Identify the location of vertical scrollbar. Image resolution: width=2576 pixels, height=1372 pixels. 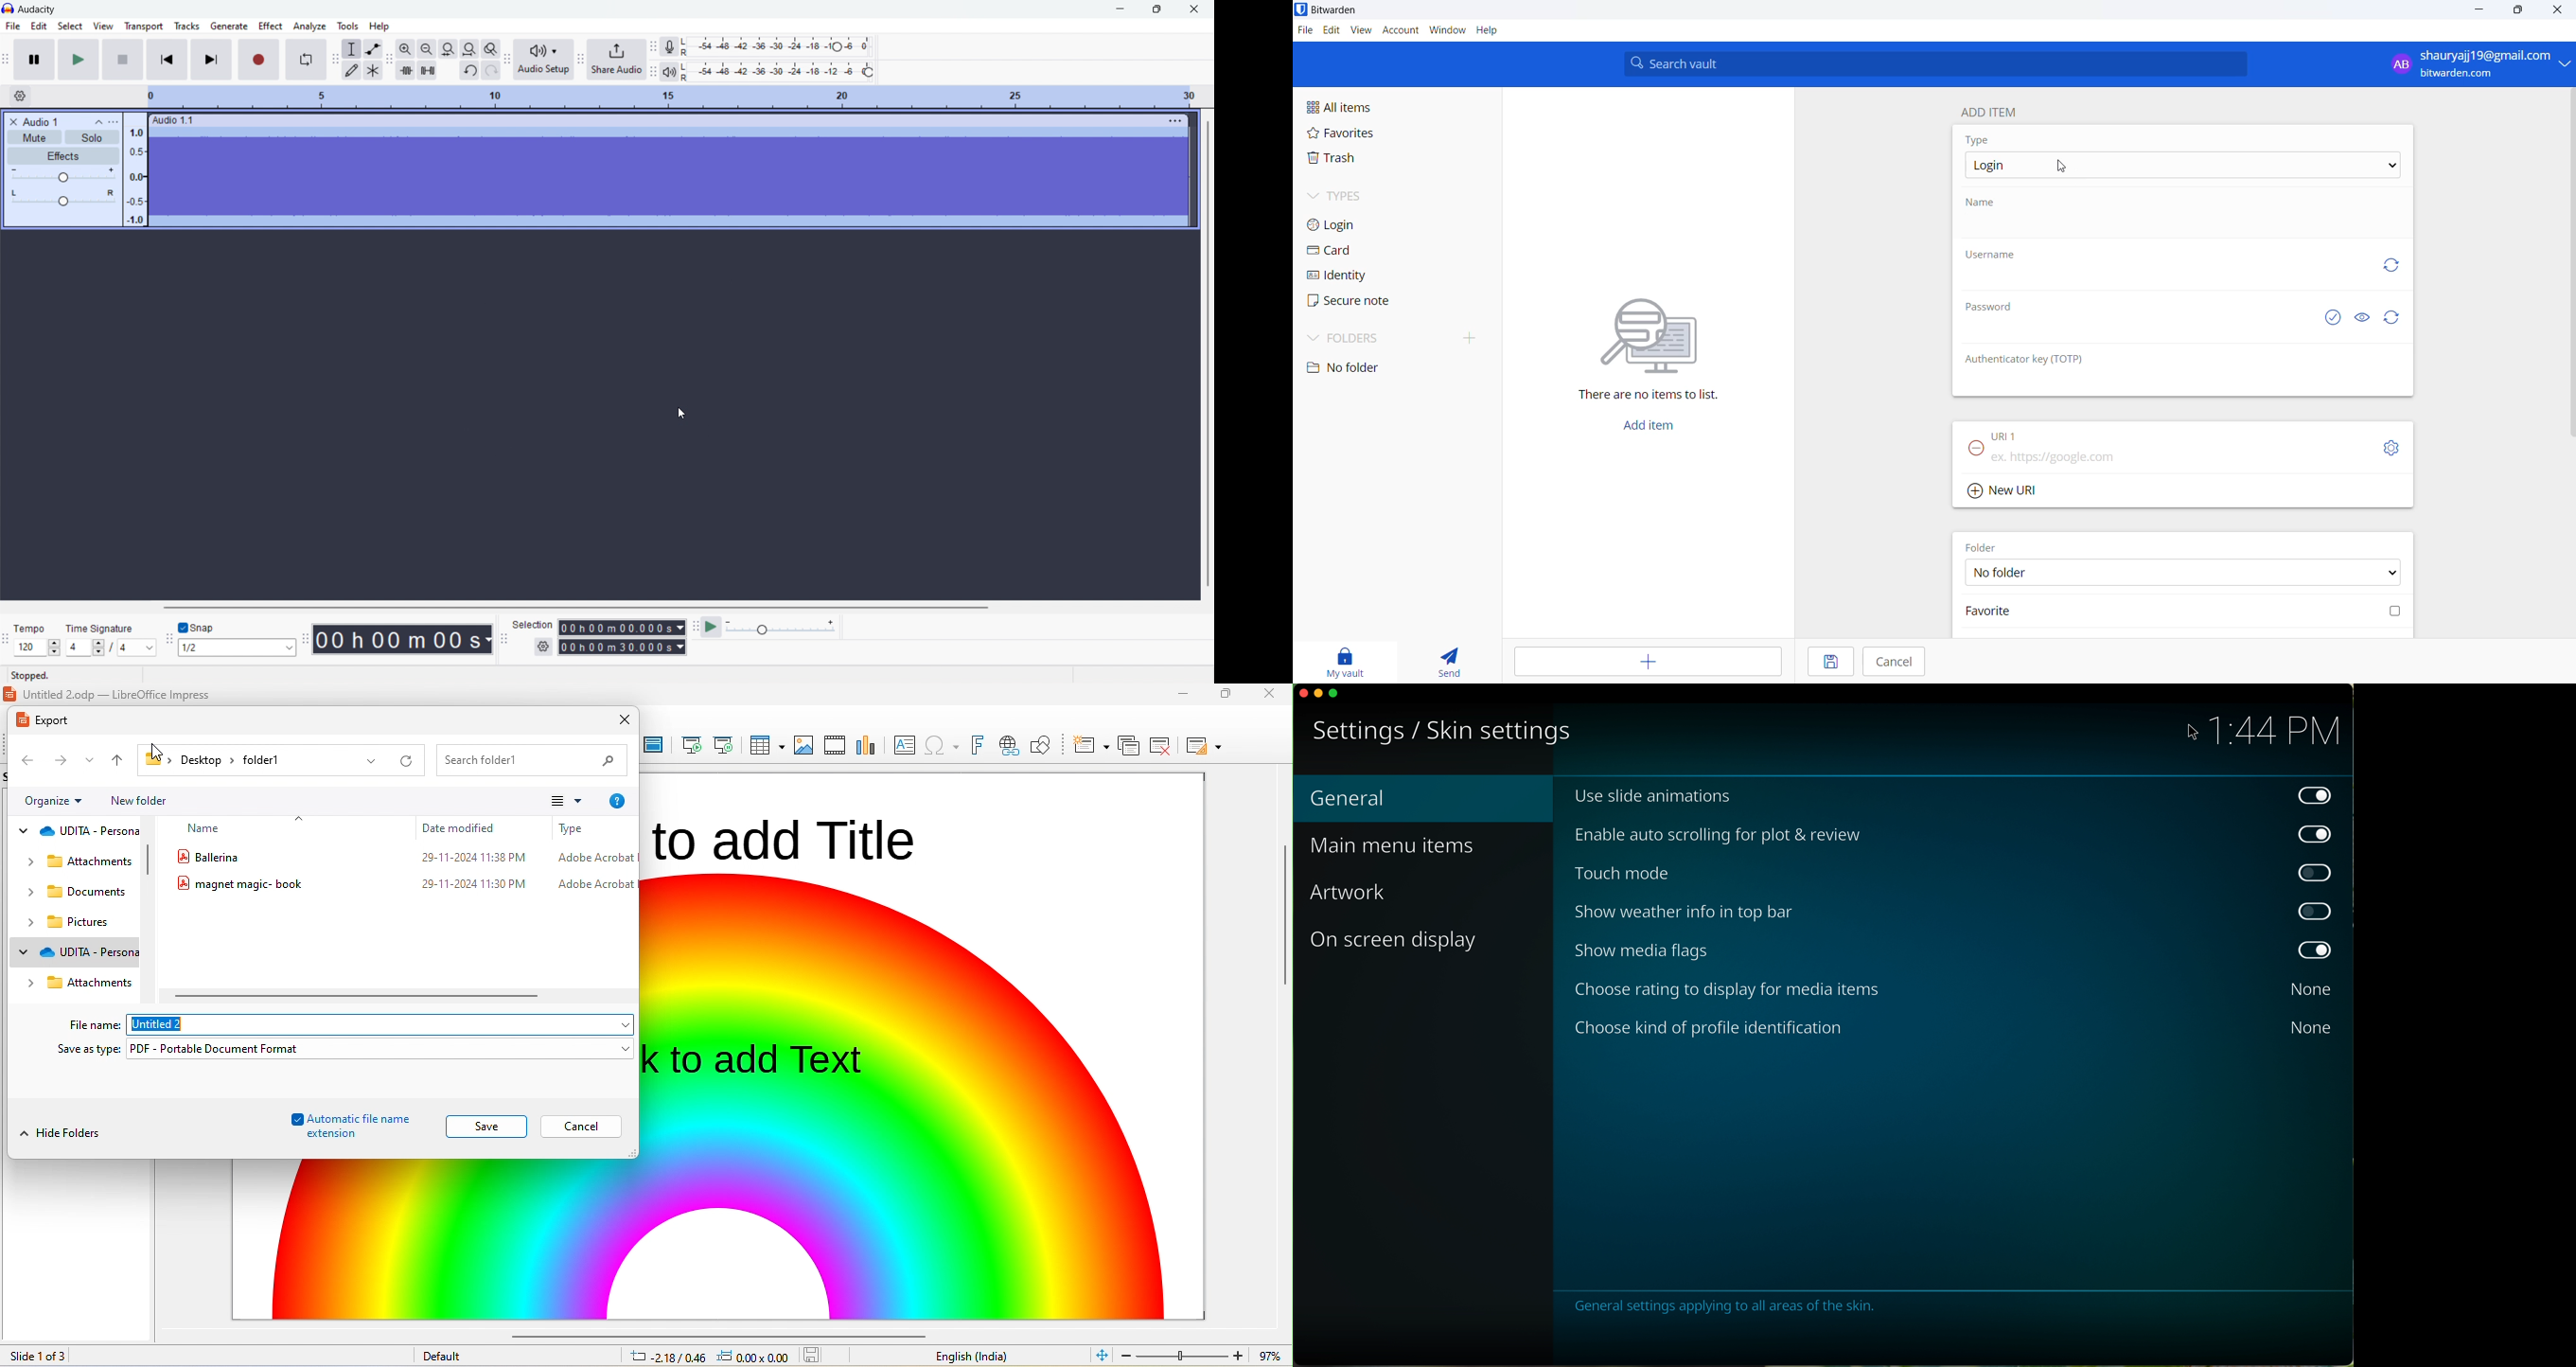
(1207, 353).